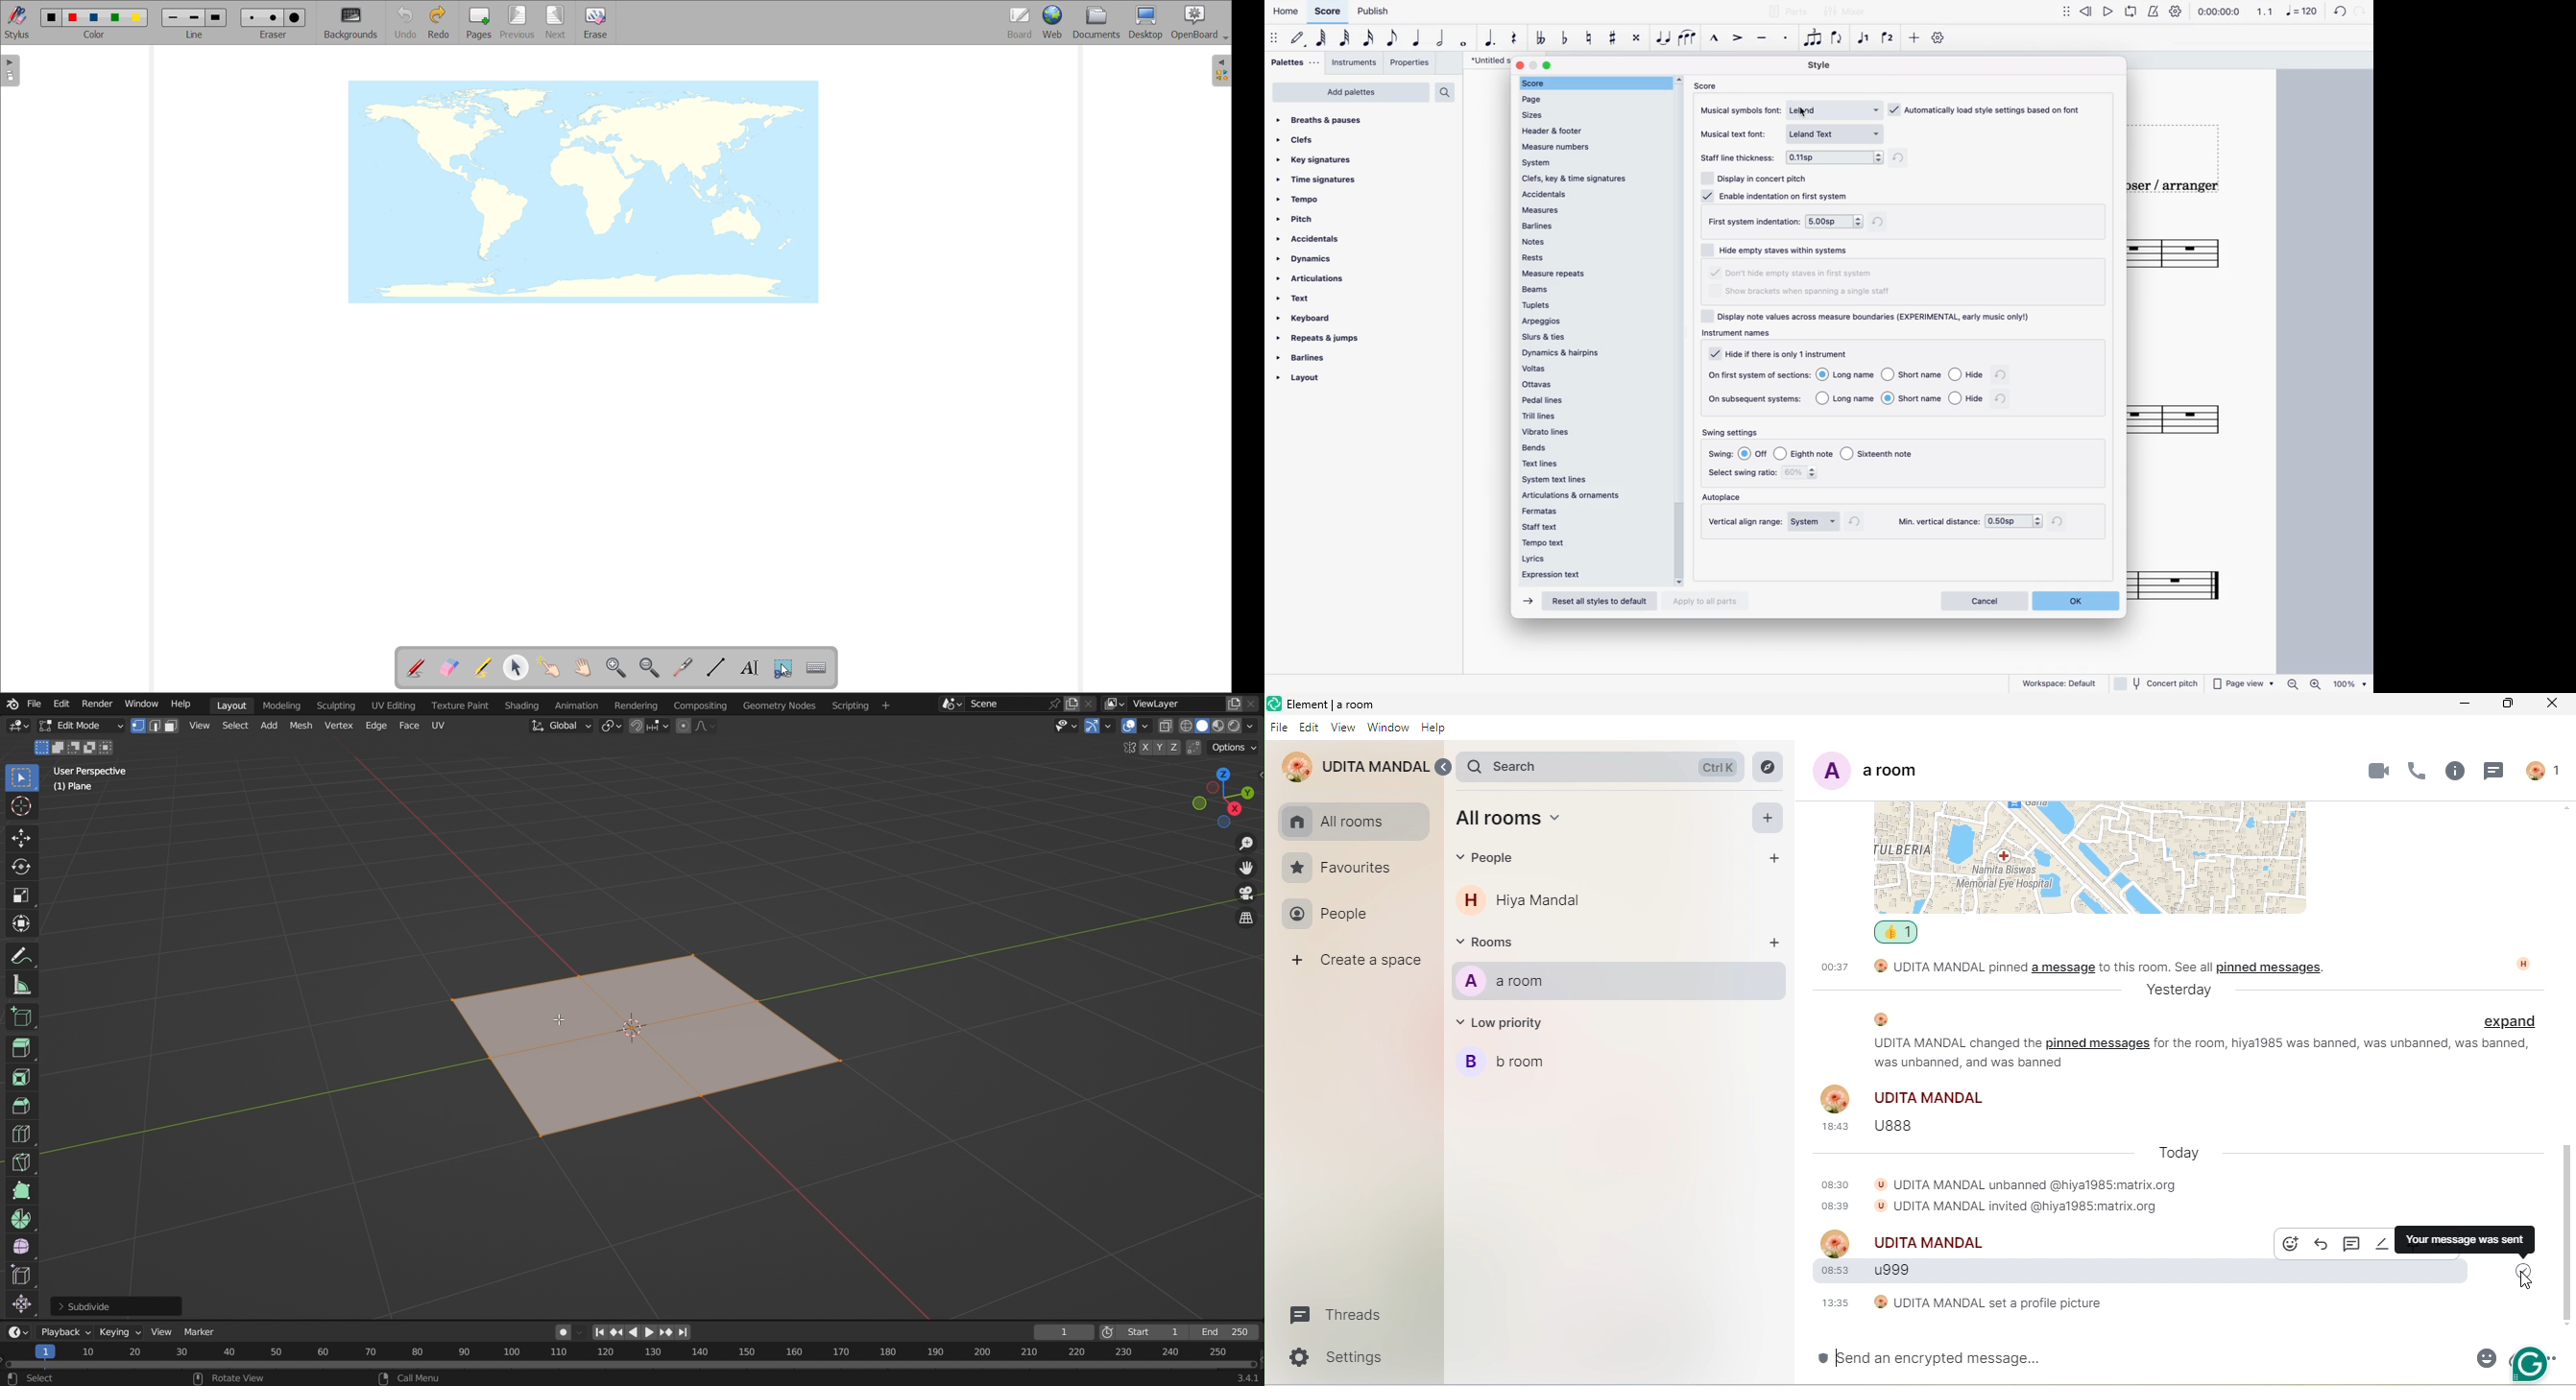 This screenshot has width=2576, height=1400. What do you see at coordinates (2329, 9) in the screenshot?
I see `cord` at bounding box center [2329, 9].